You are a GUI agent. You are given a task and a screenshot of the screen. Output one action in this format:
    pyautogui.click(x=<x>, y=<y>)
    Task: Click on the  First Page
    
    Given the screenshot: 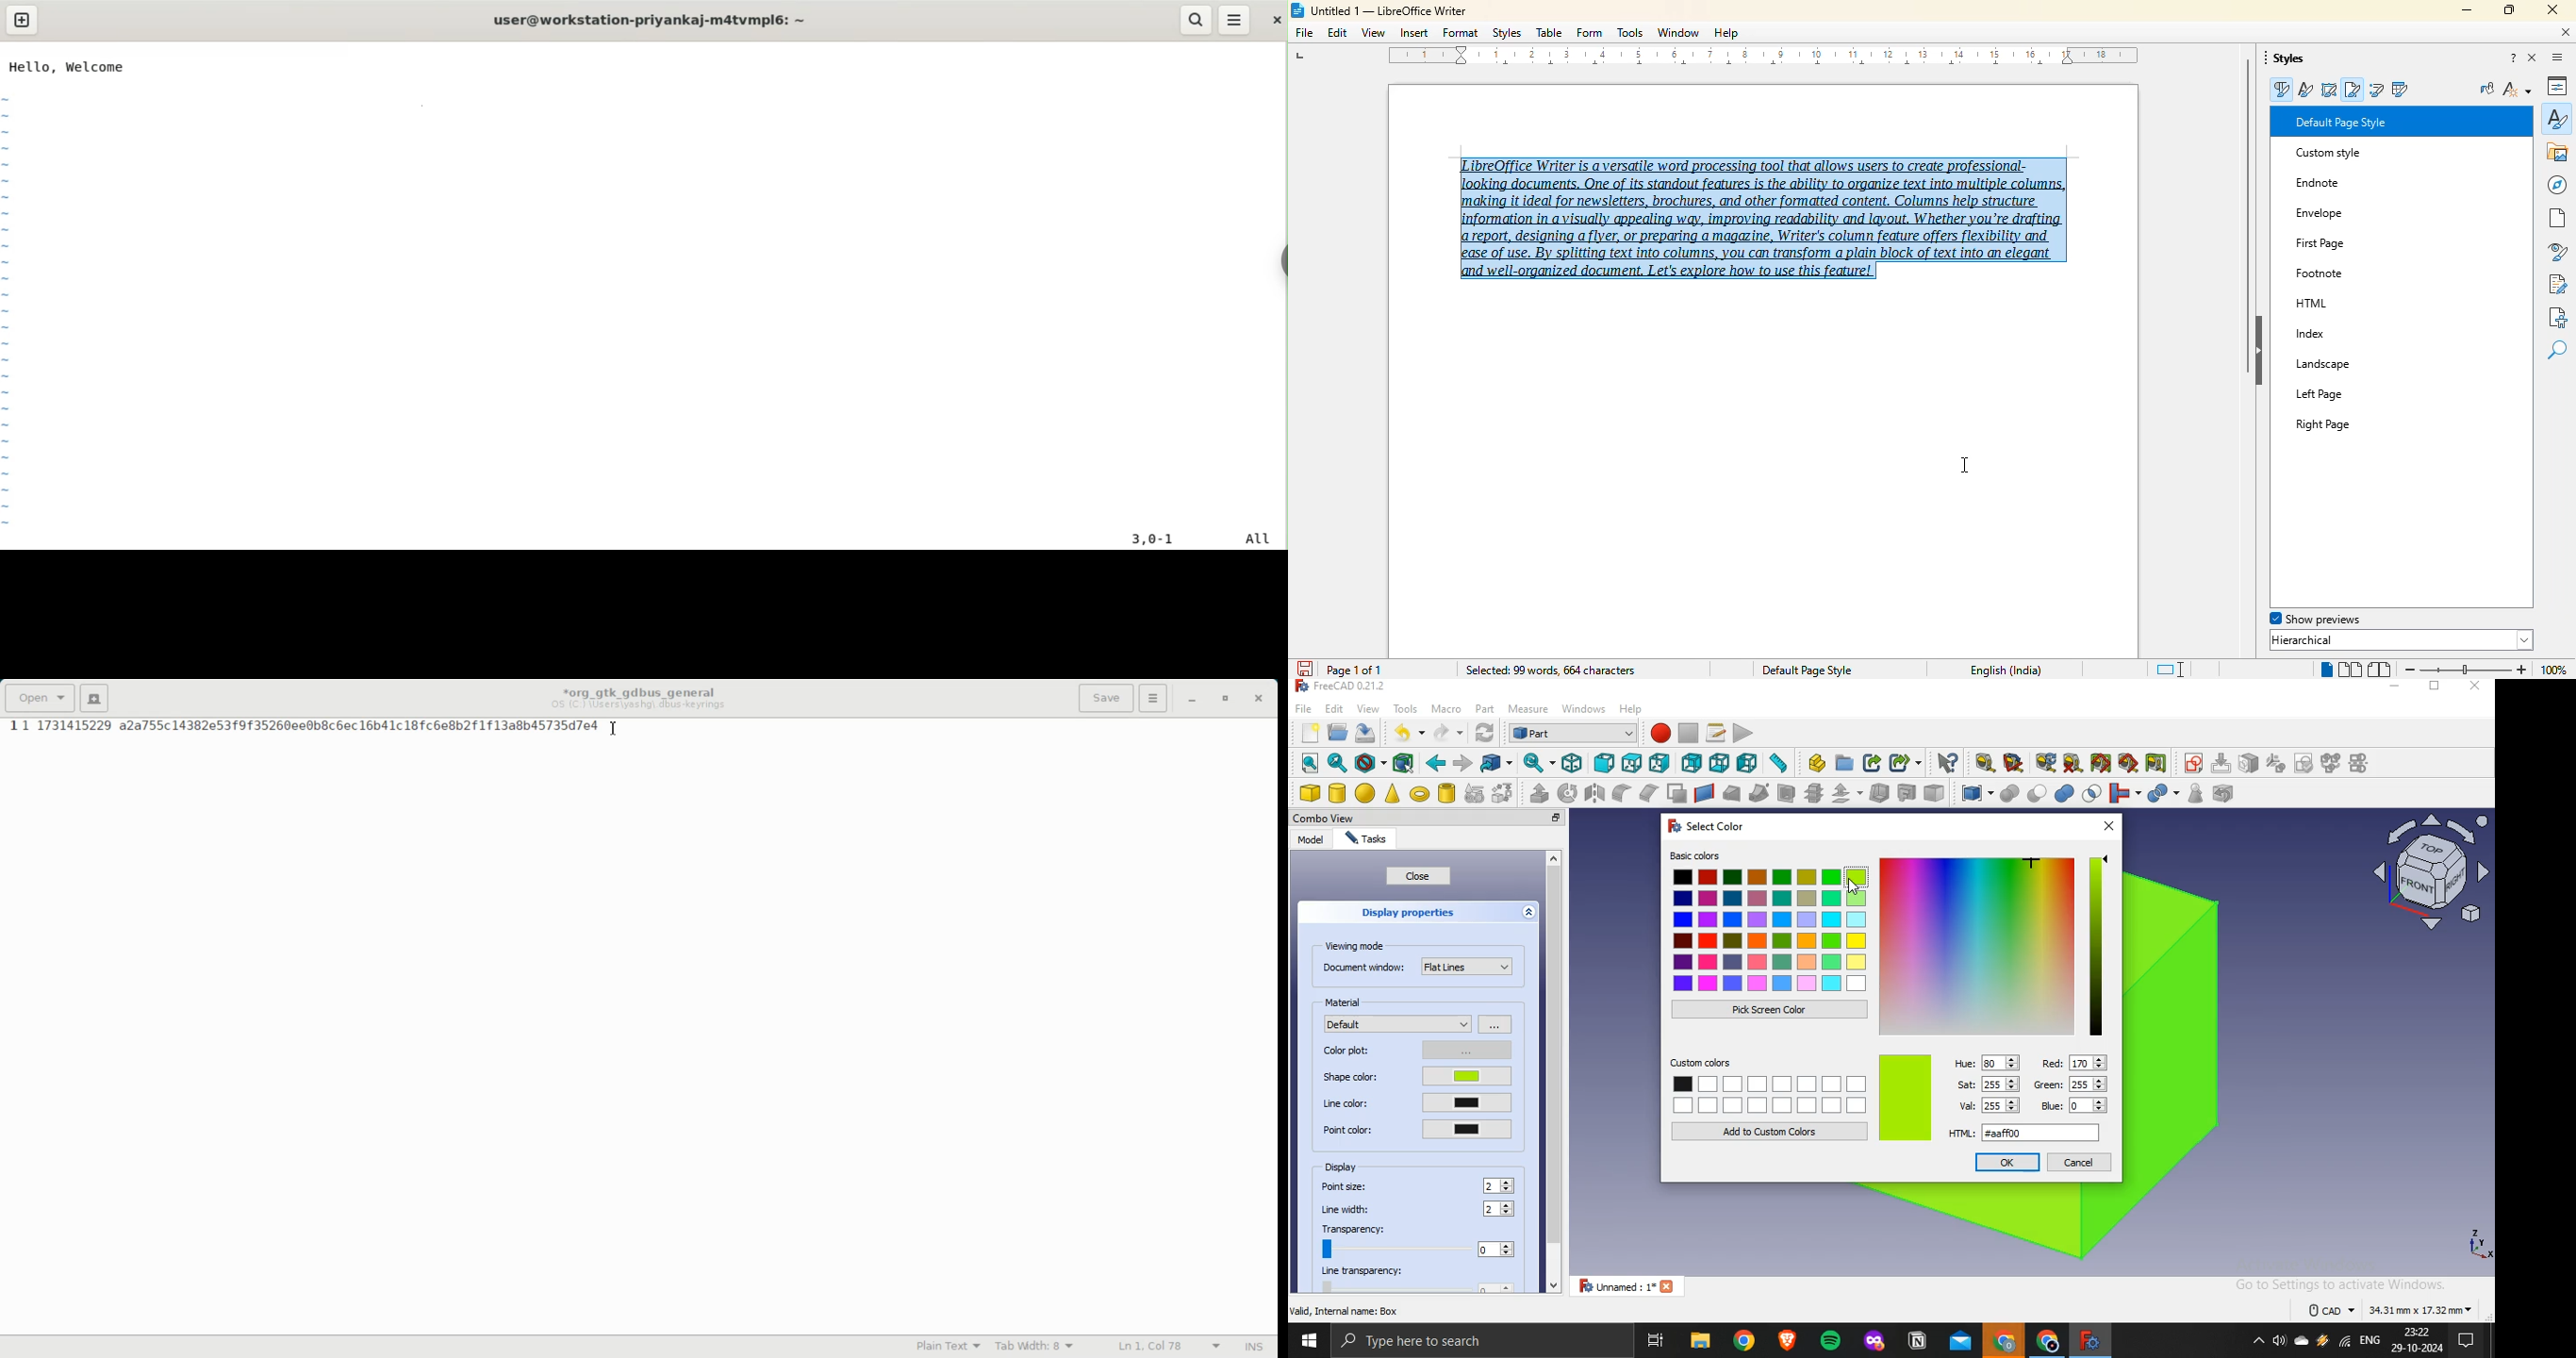 What is the action you would take?
    pyautogui.click(x=2341, y=208)
    